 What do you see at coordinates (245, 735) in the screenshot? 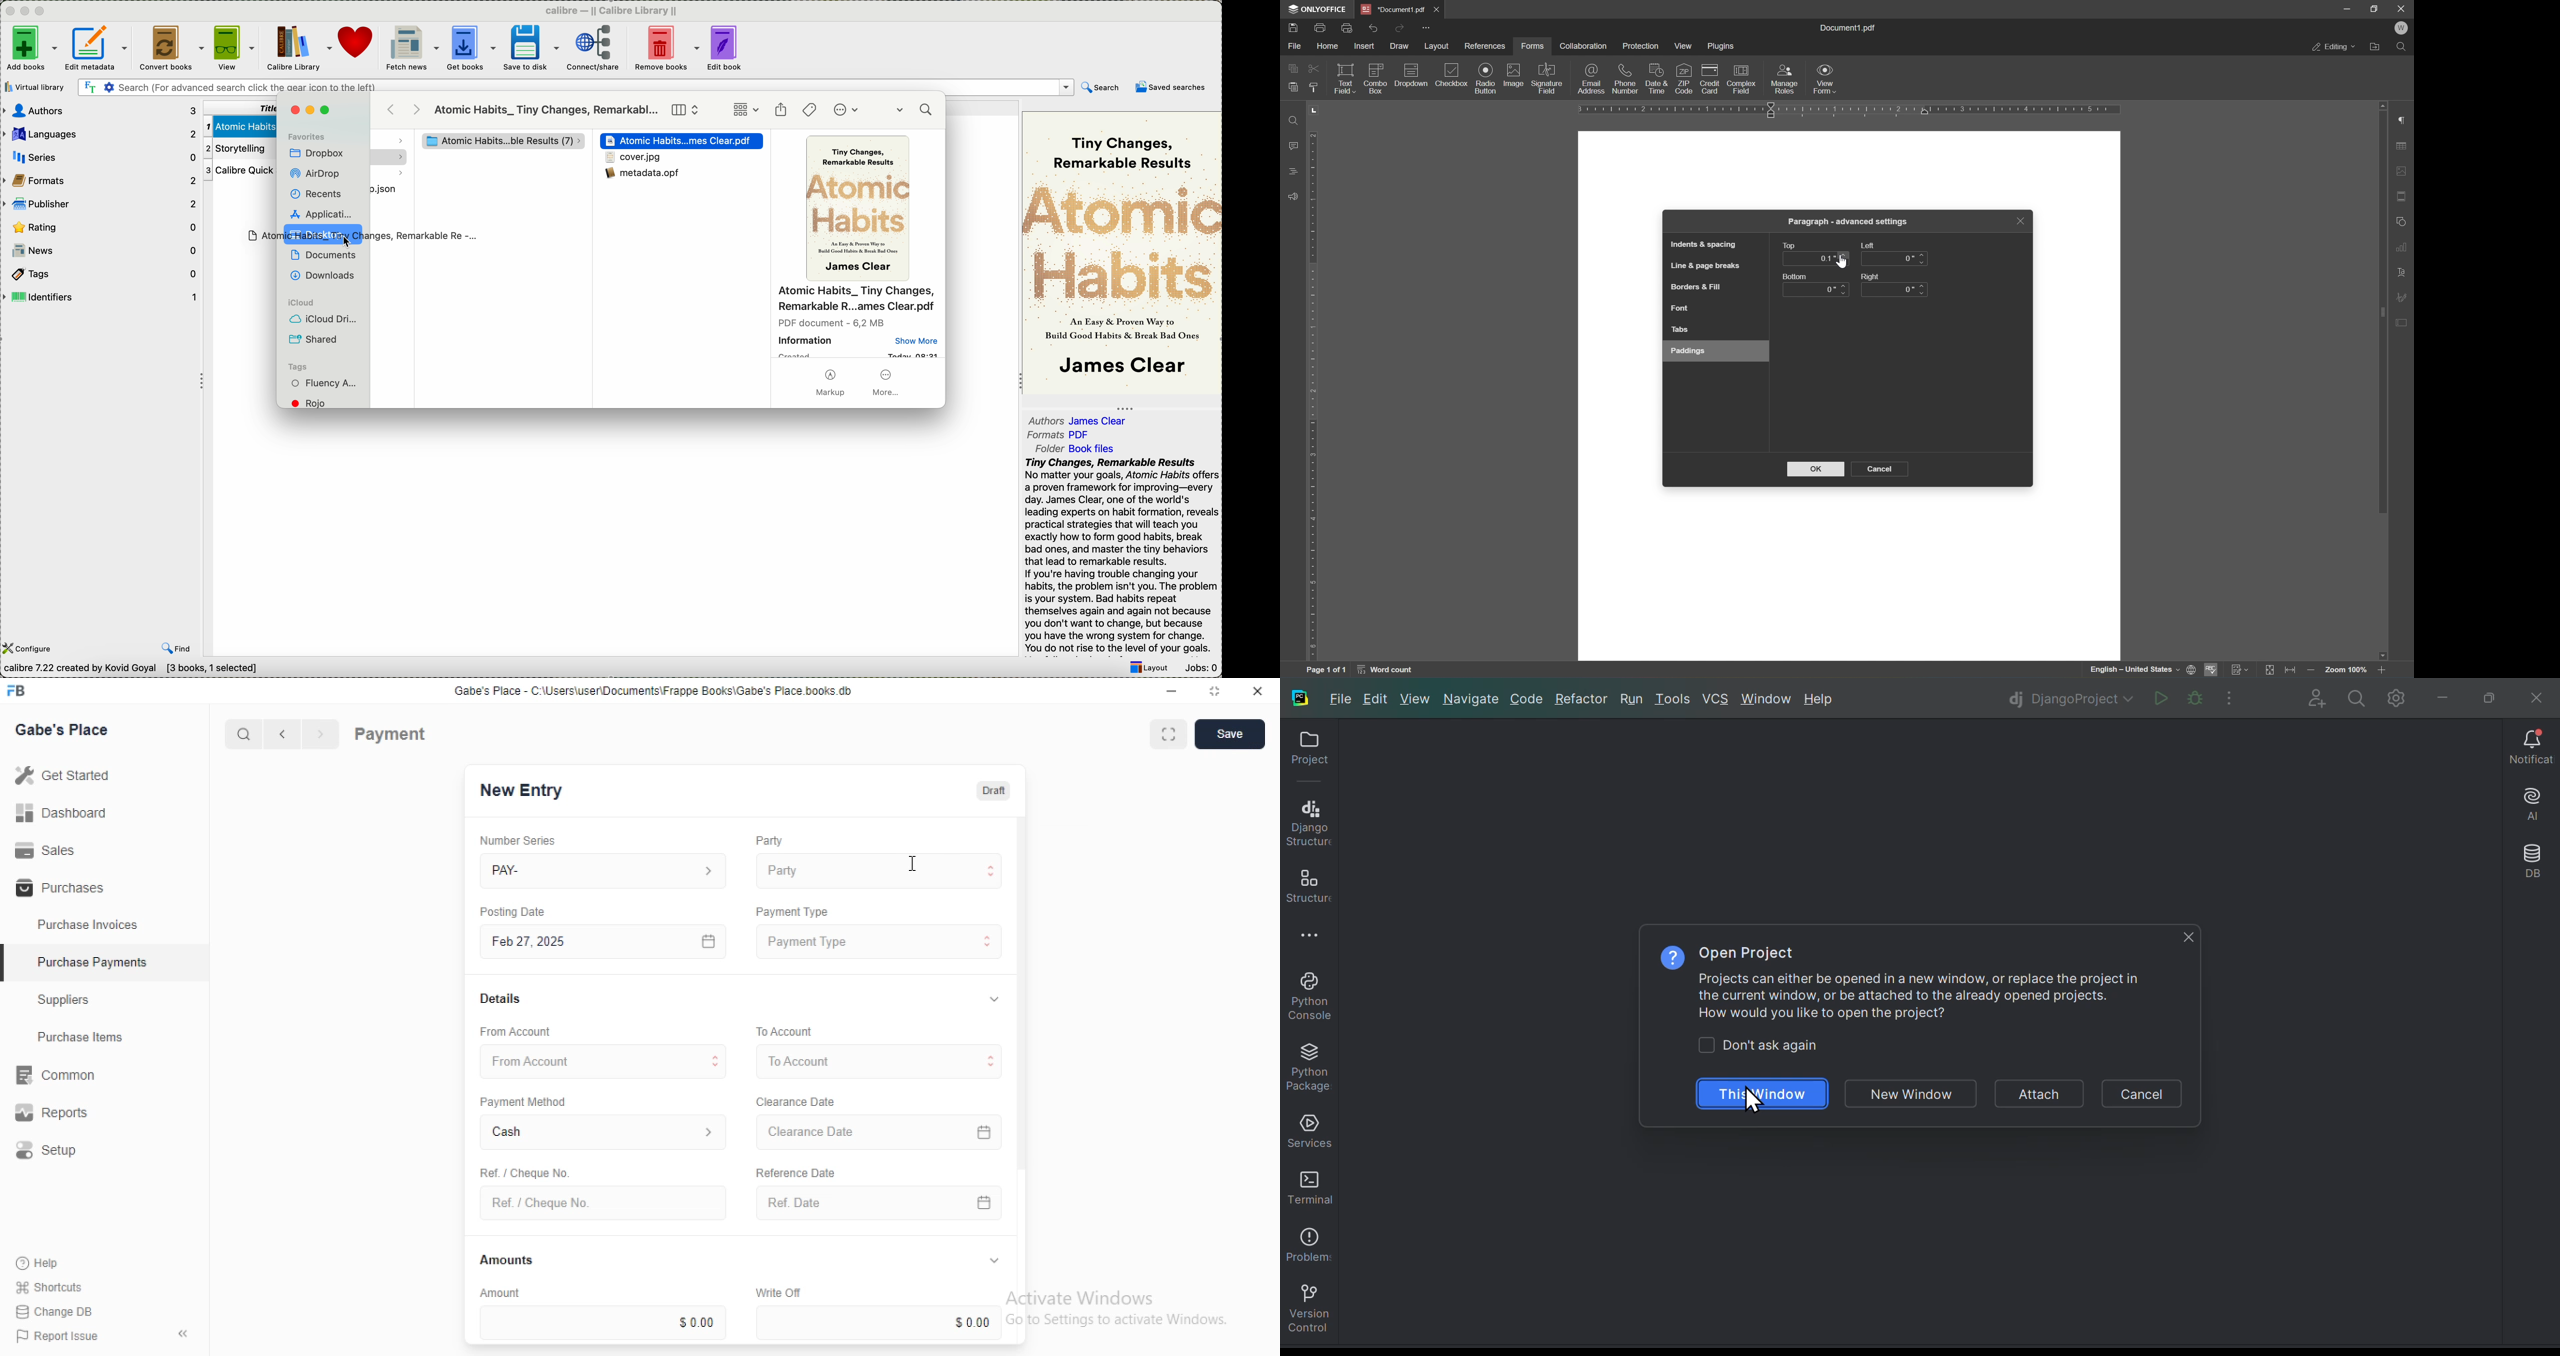
I see `search` at bounding box center [245, 735].